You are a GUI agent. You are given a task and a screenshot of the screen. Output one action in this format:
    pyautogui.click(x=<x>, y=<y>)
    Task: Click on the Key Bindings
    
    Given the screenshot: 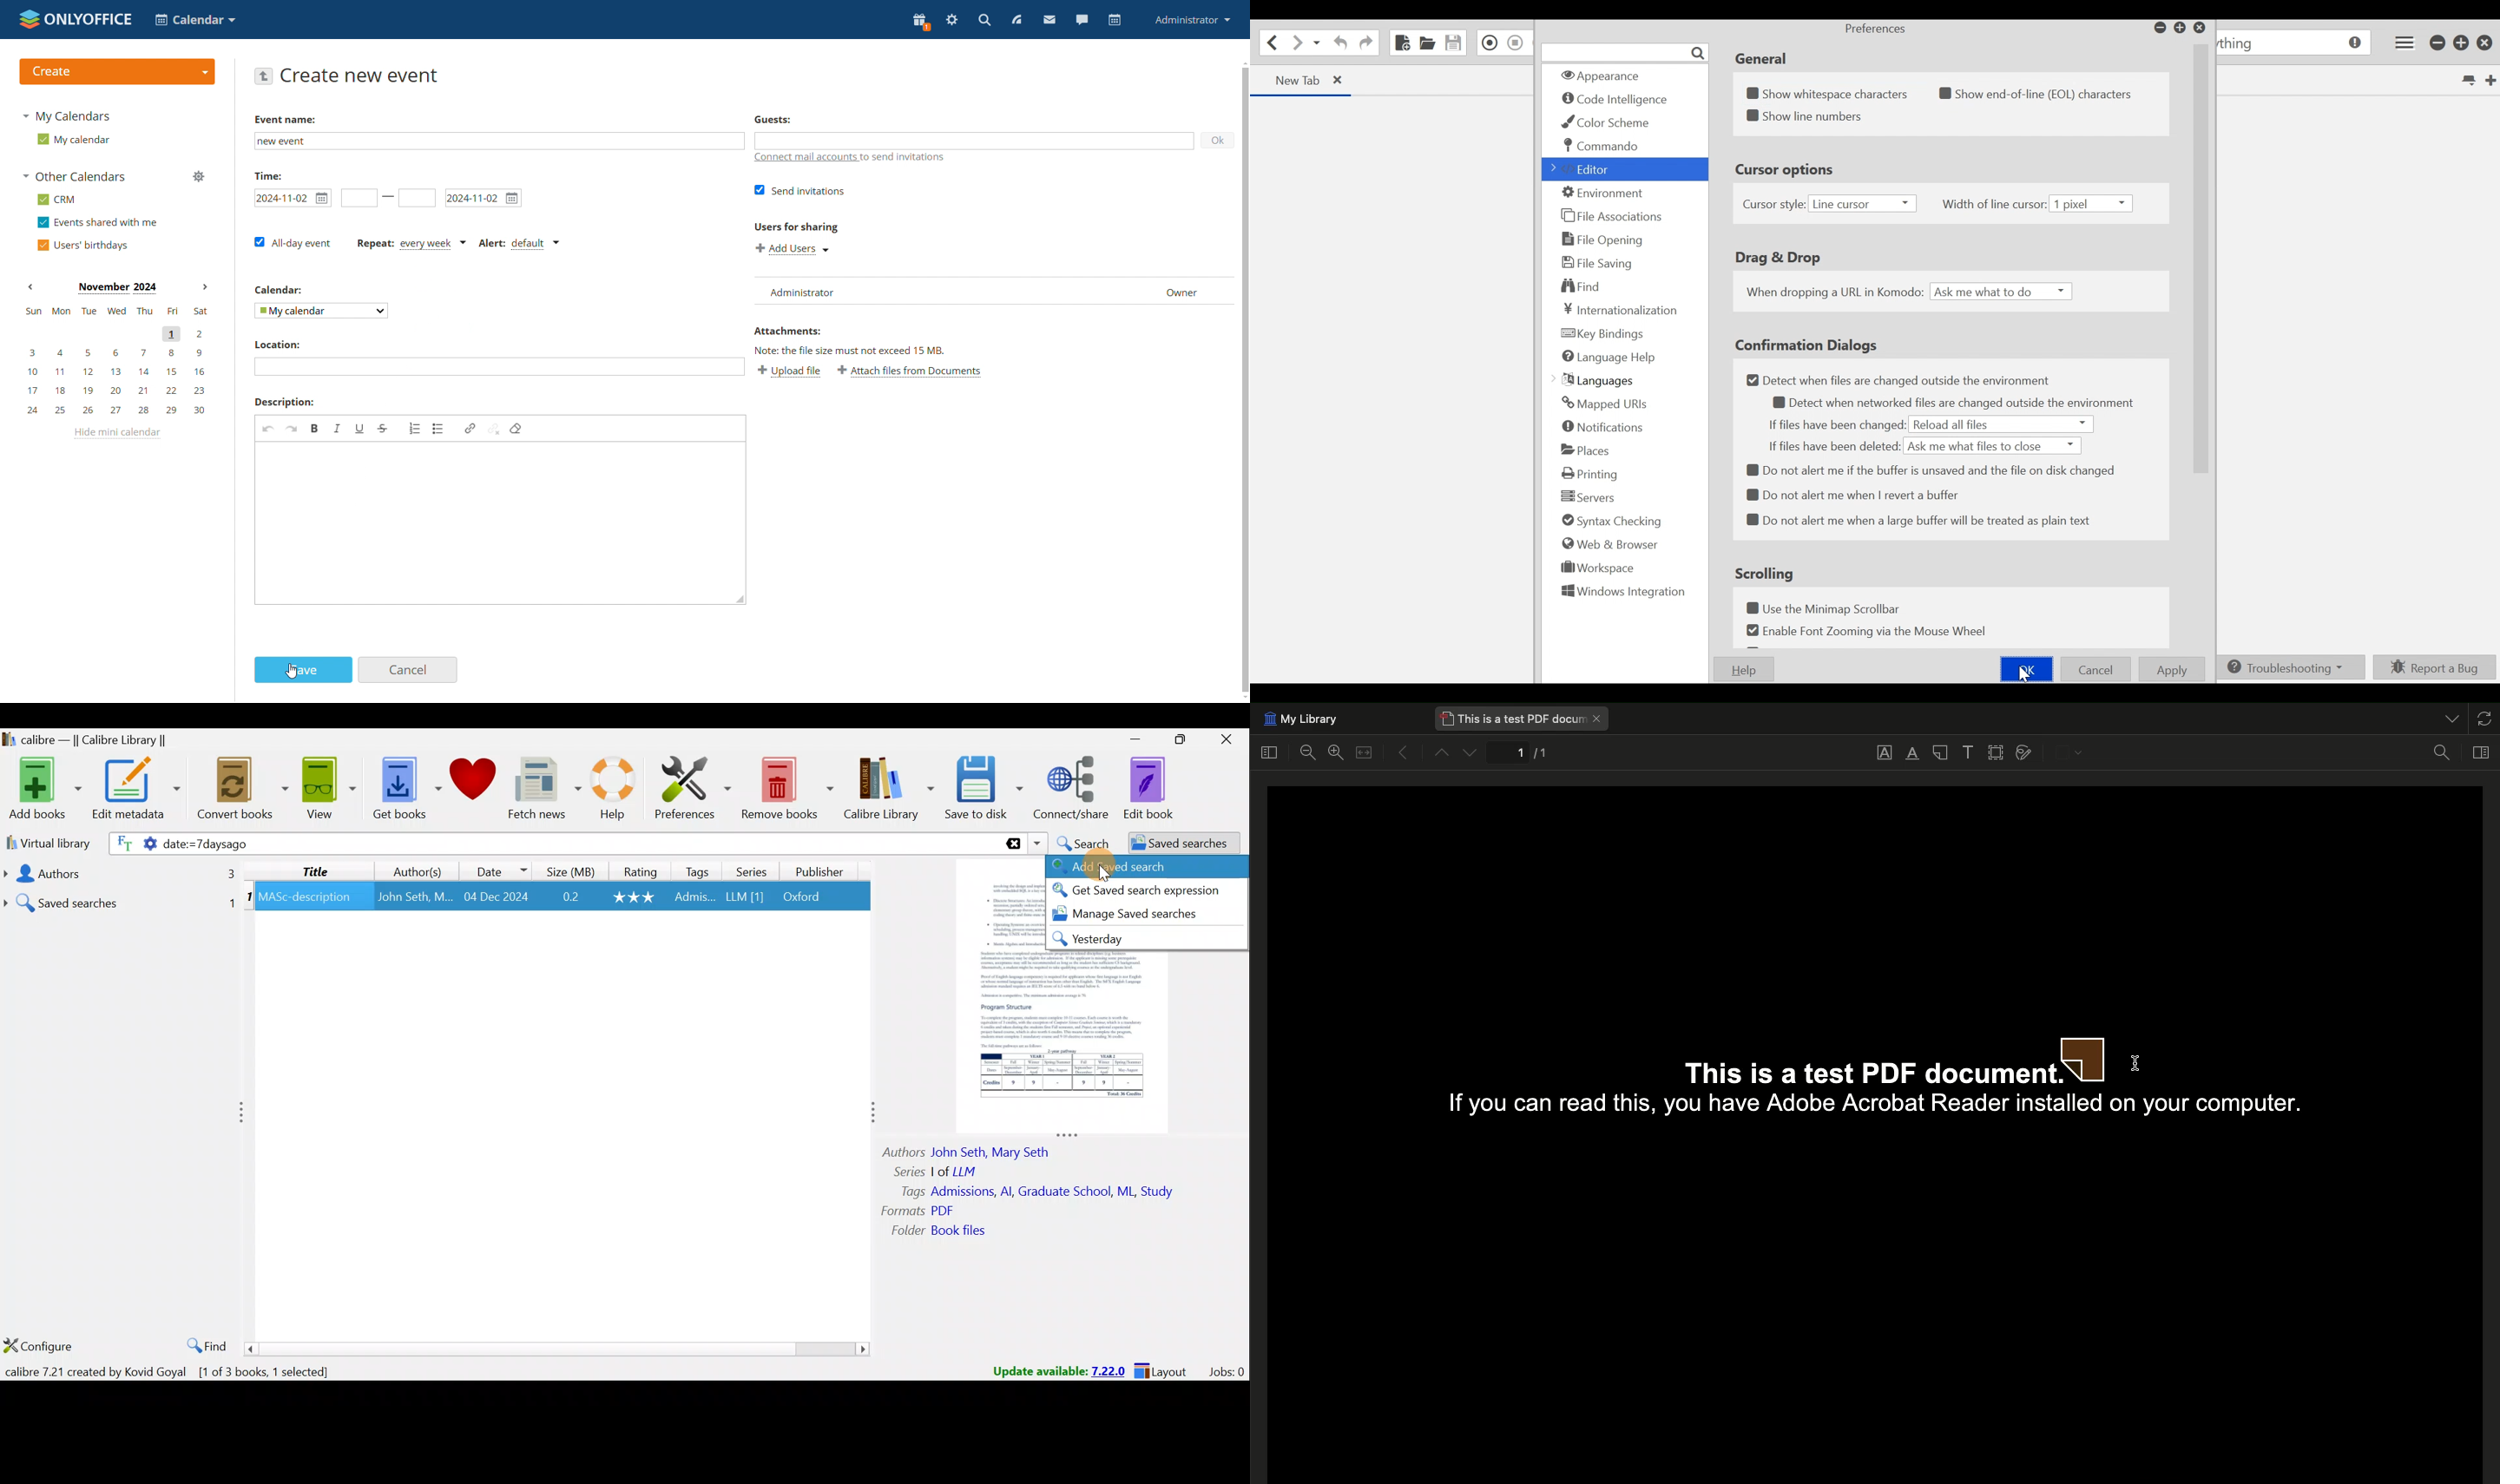 What is the action you would take?
    pyautogui.click(x=1605, y=335)
    